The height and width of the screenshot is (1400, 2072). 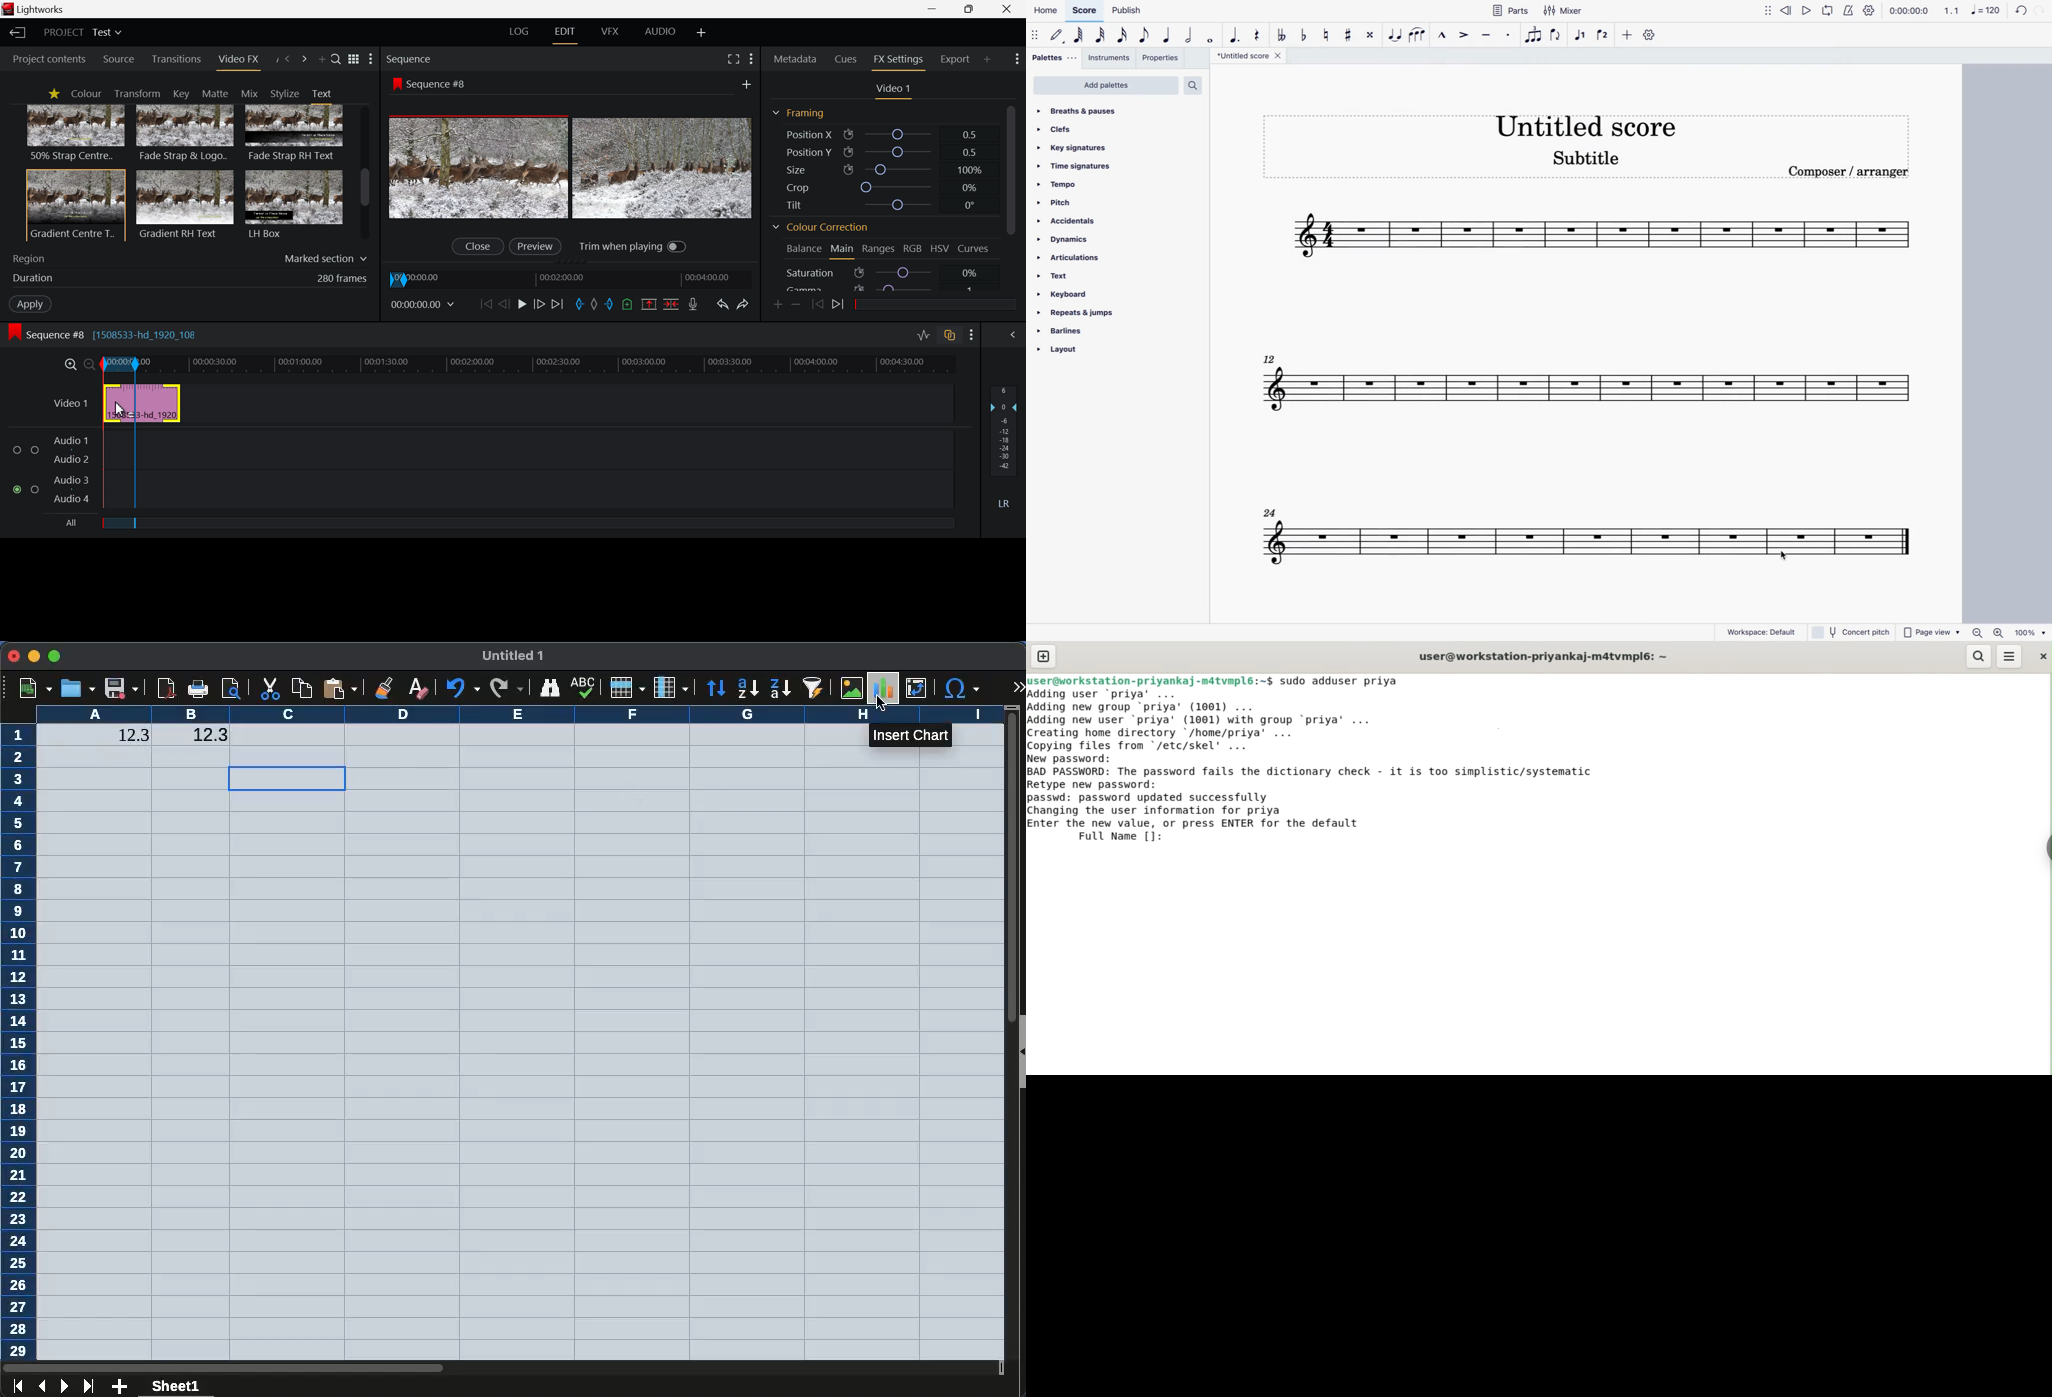 What do you see at coordinates (881, 704) in the screenshot?
I see `cursor` at bounding box center [881, 704].